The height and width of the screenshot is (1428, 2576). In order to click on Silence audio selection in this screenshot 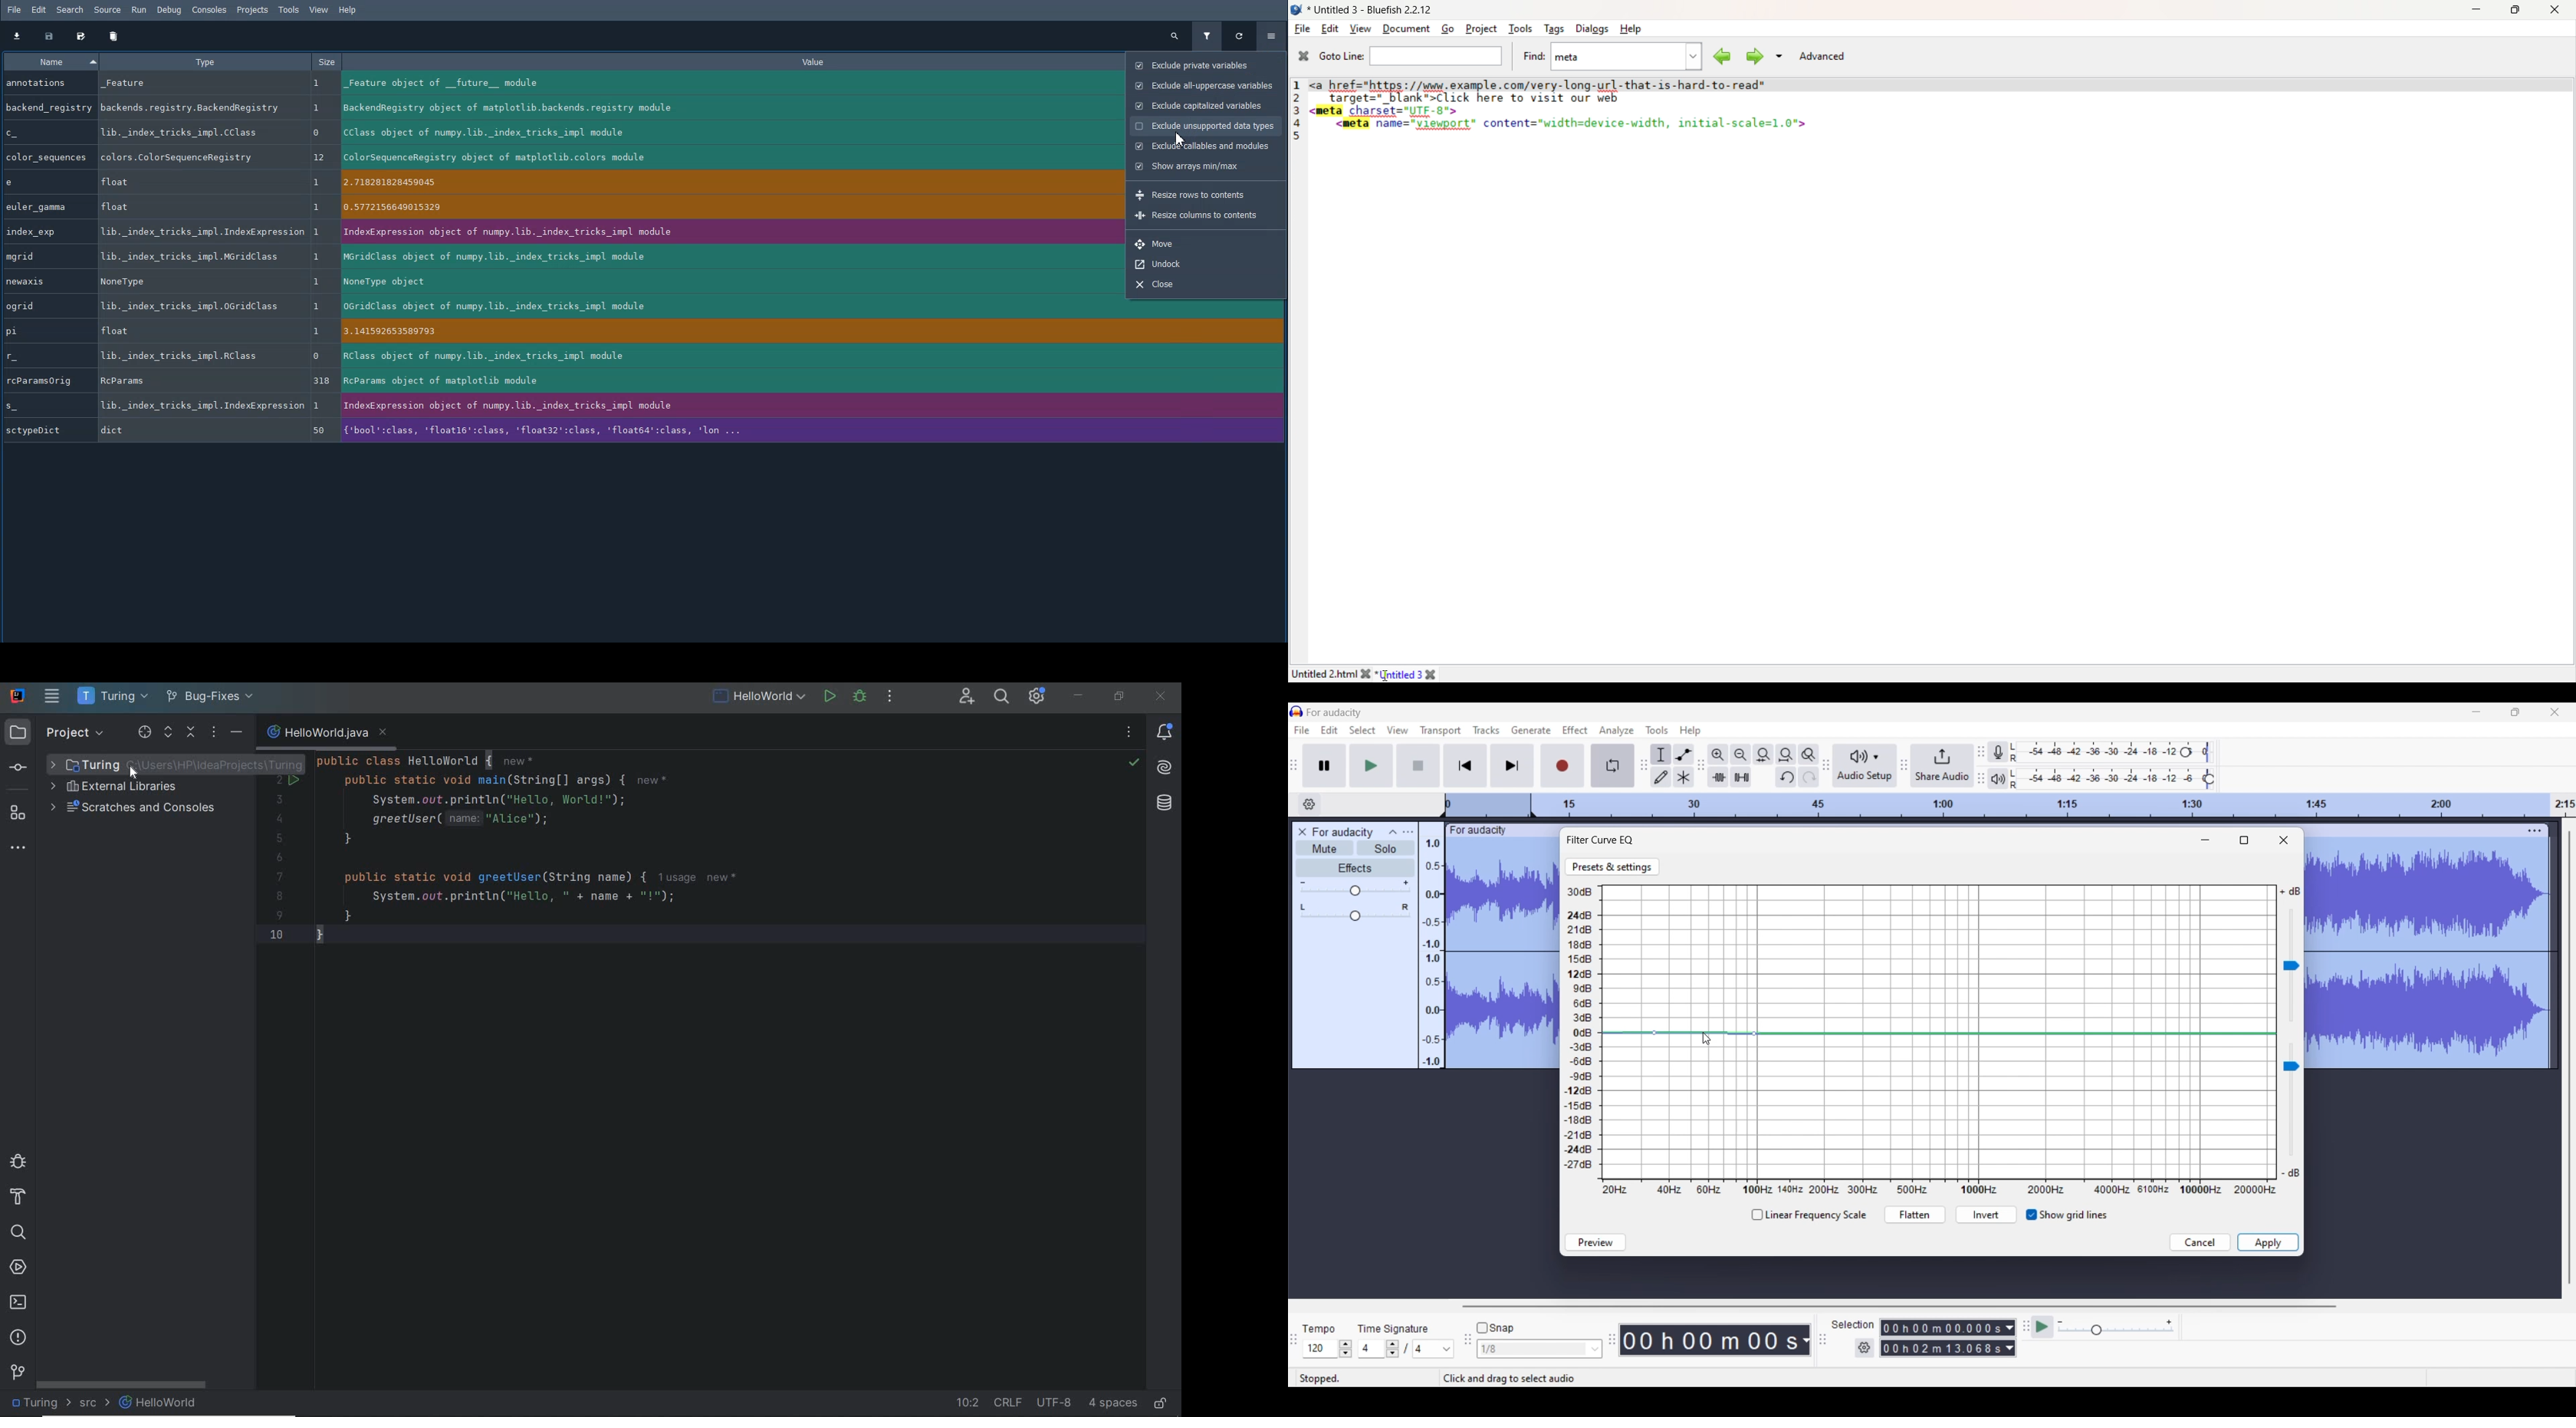, I will do `click(1741, 777)`.